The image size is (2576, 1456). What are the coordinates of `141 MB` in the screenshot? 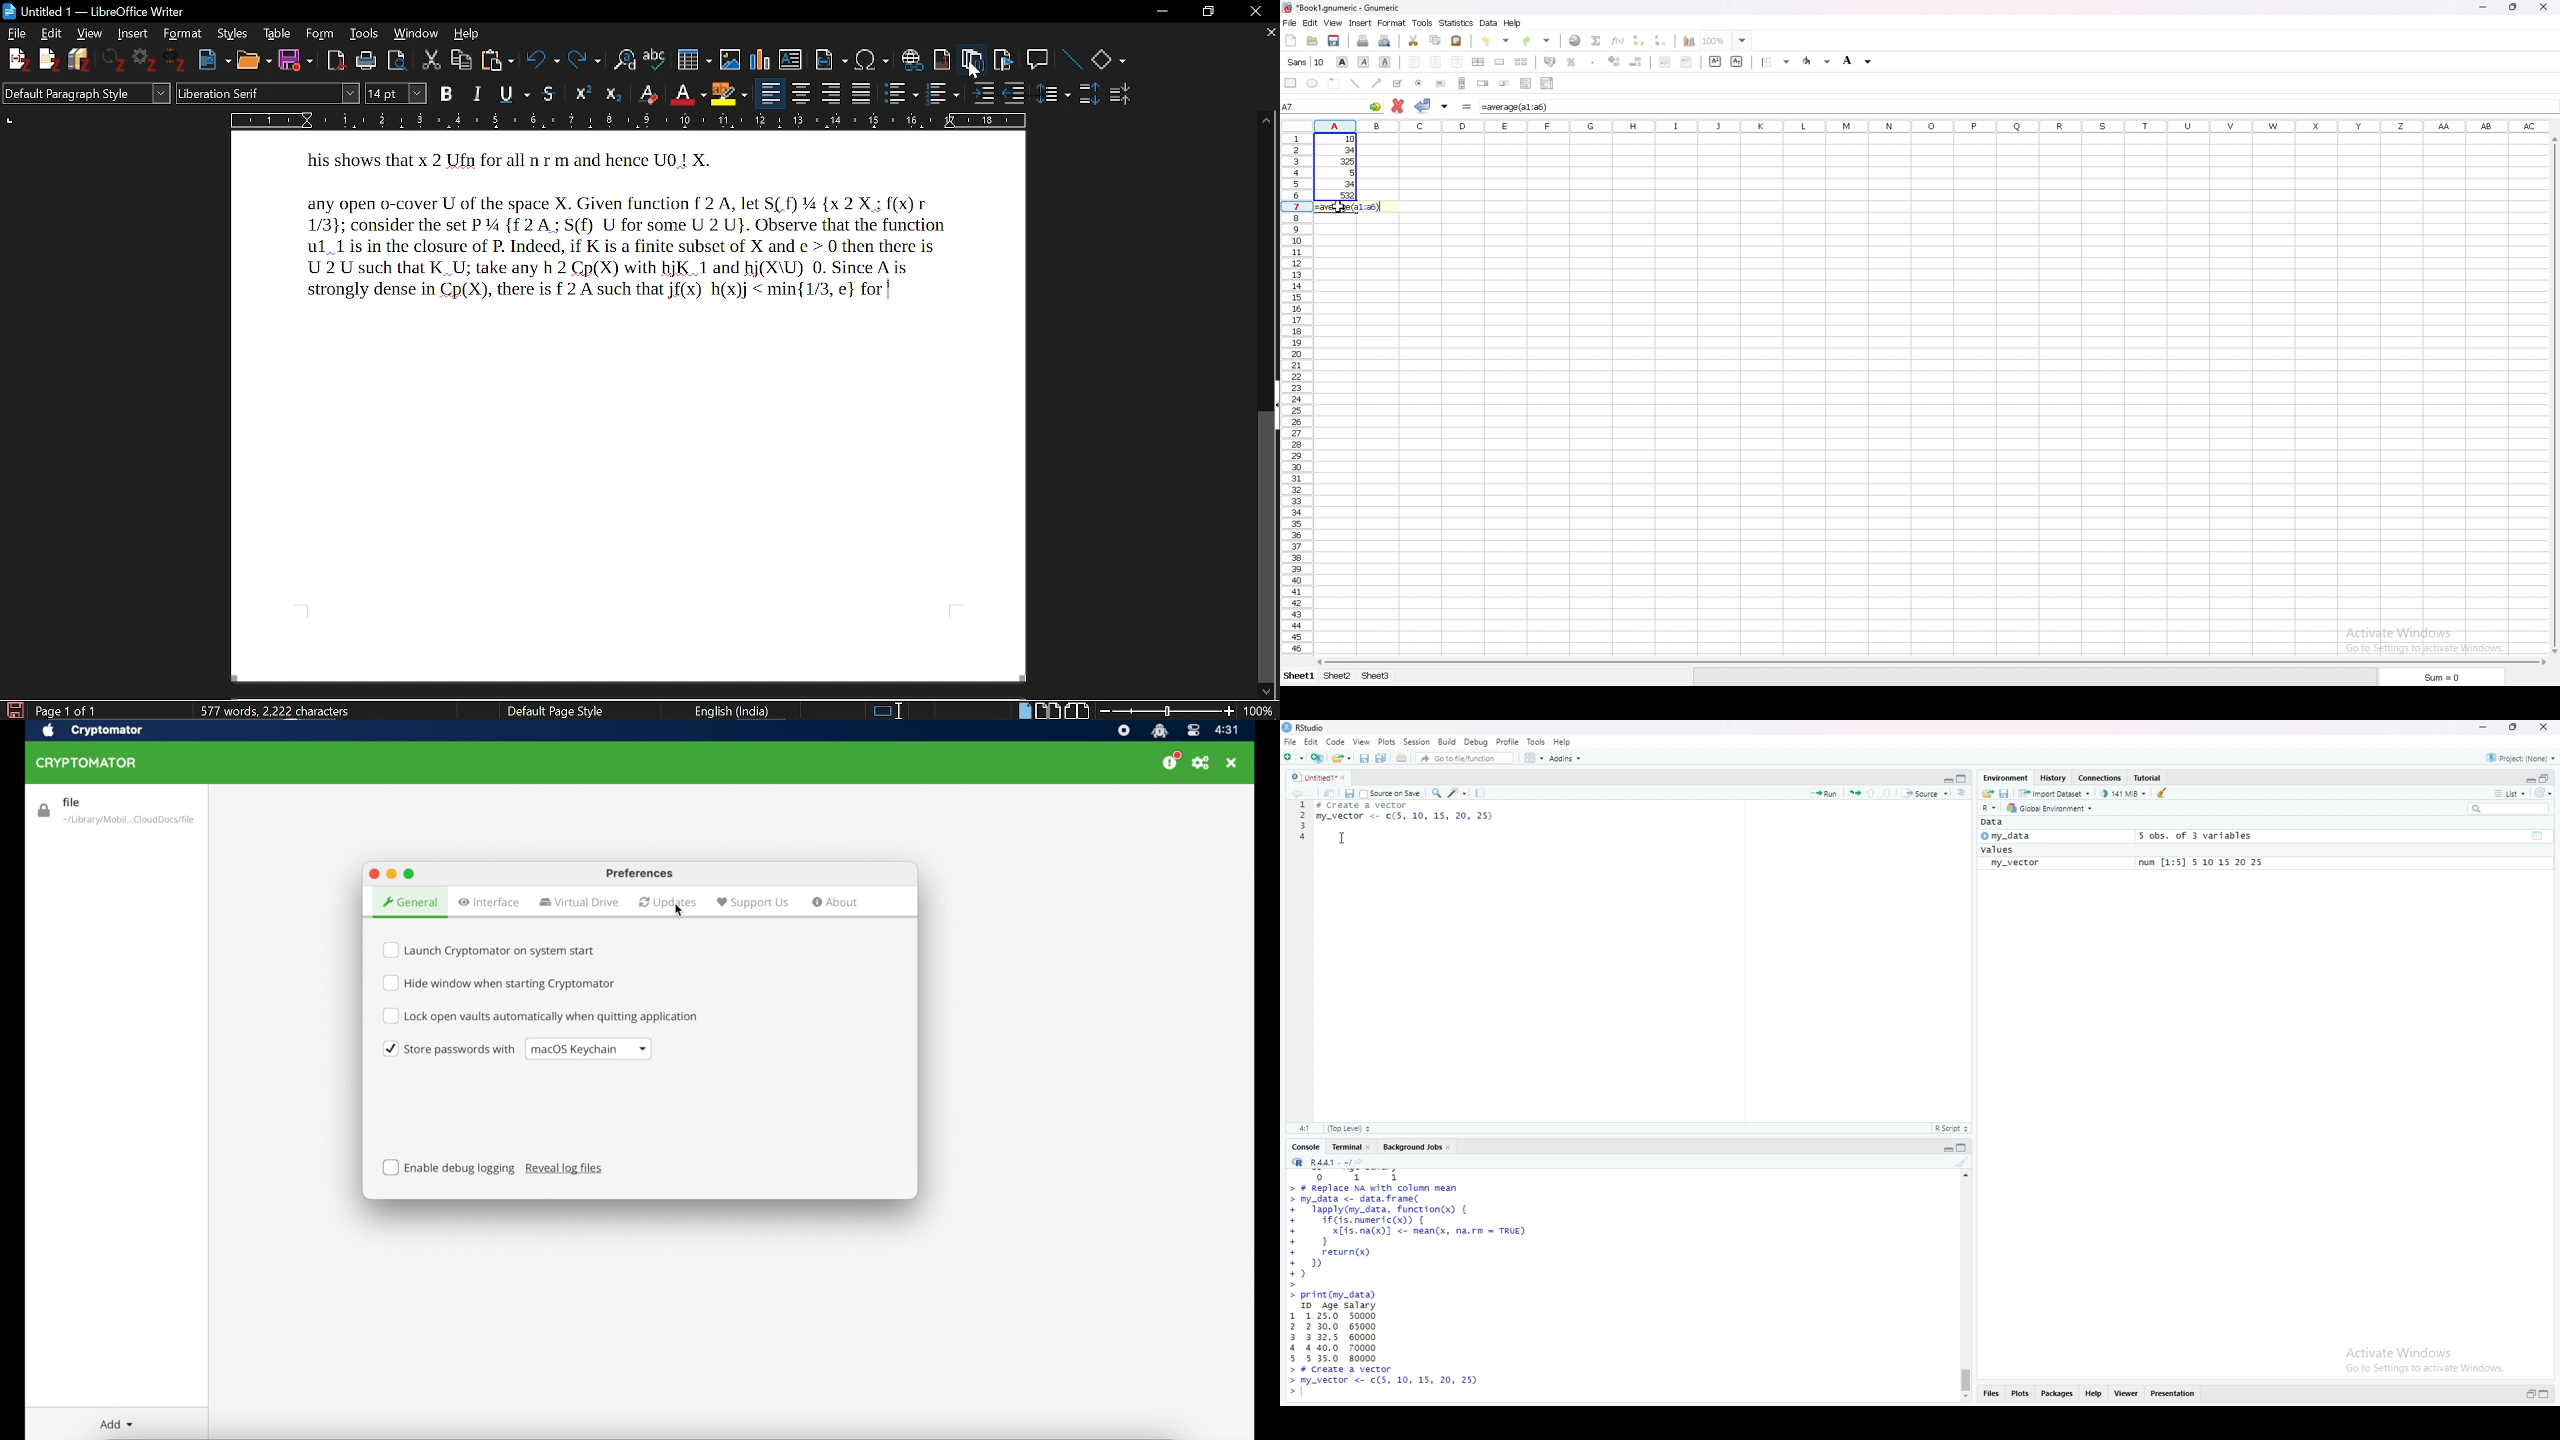 It's located at (2125, 793).